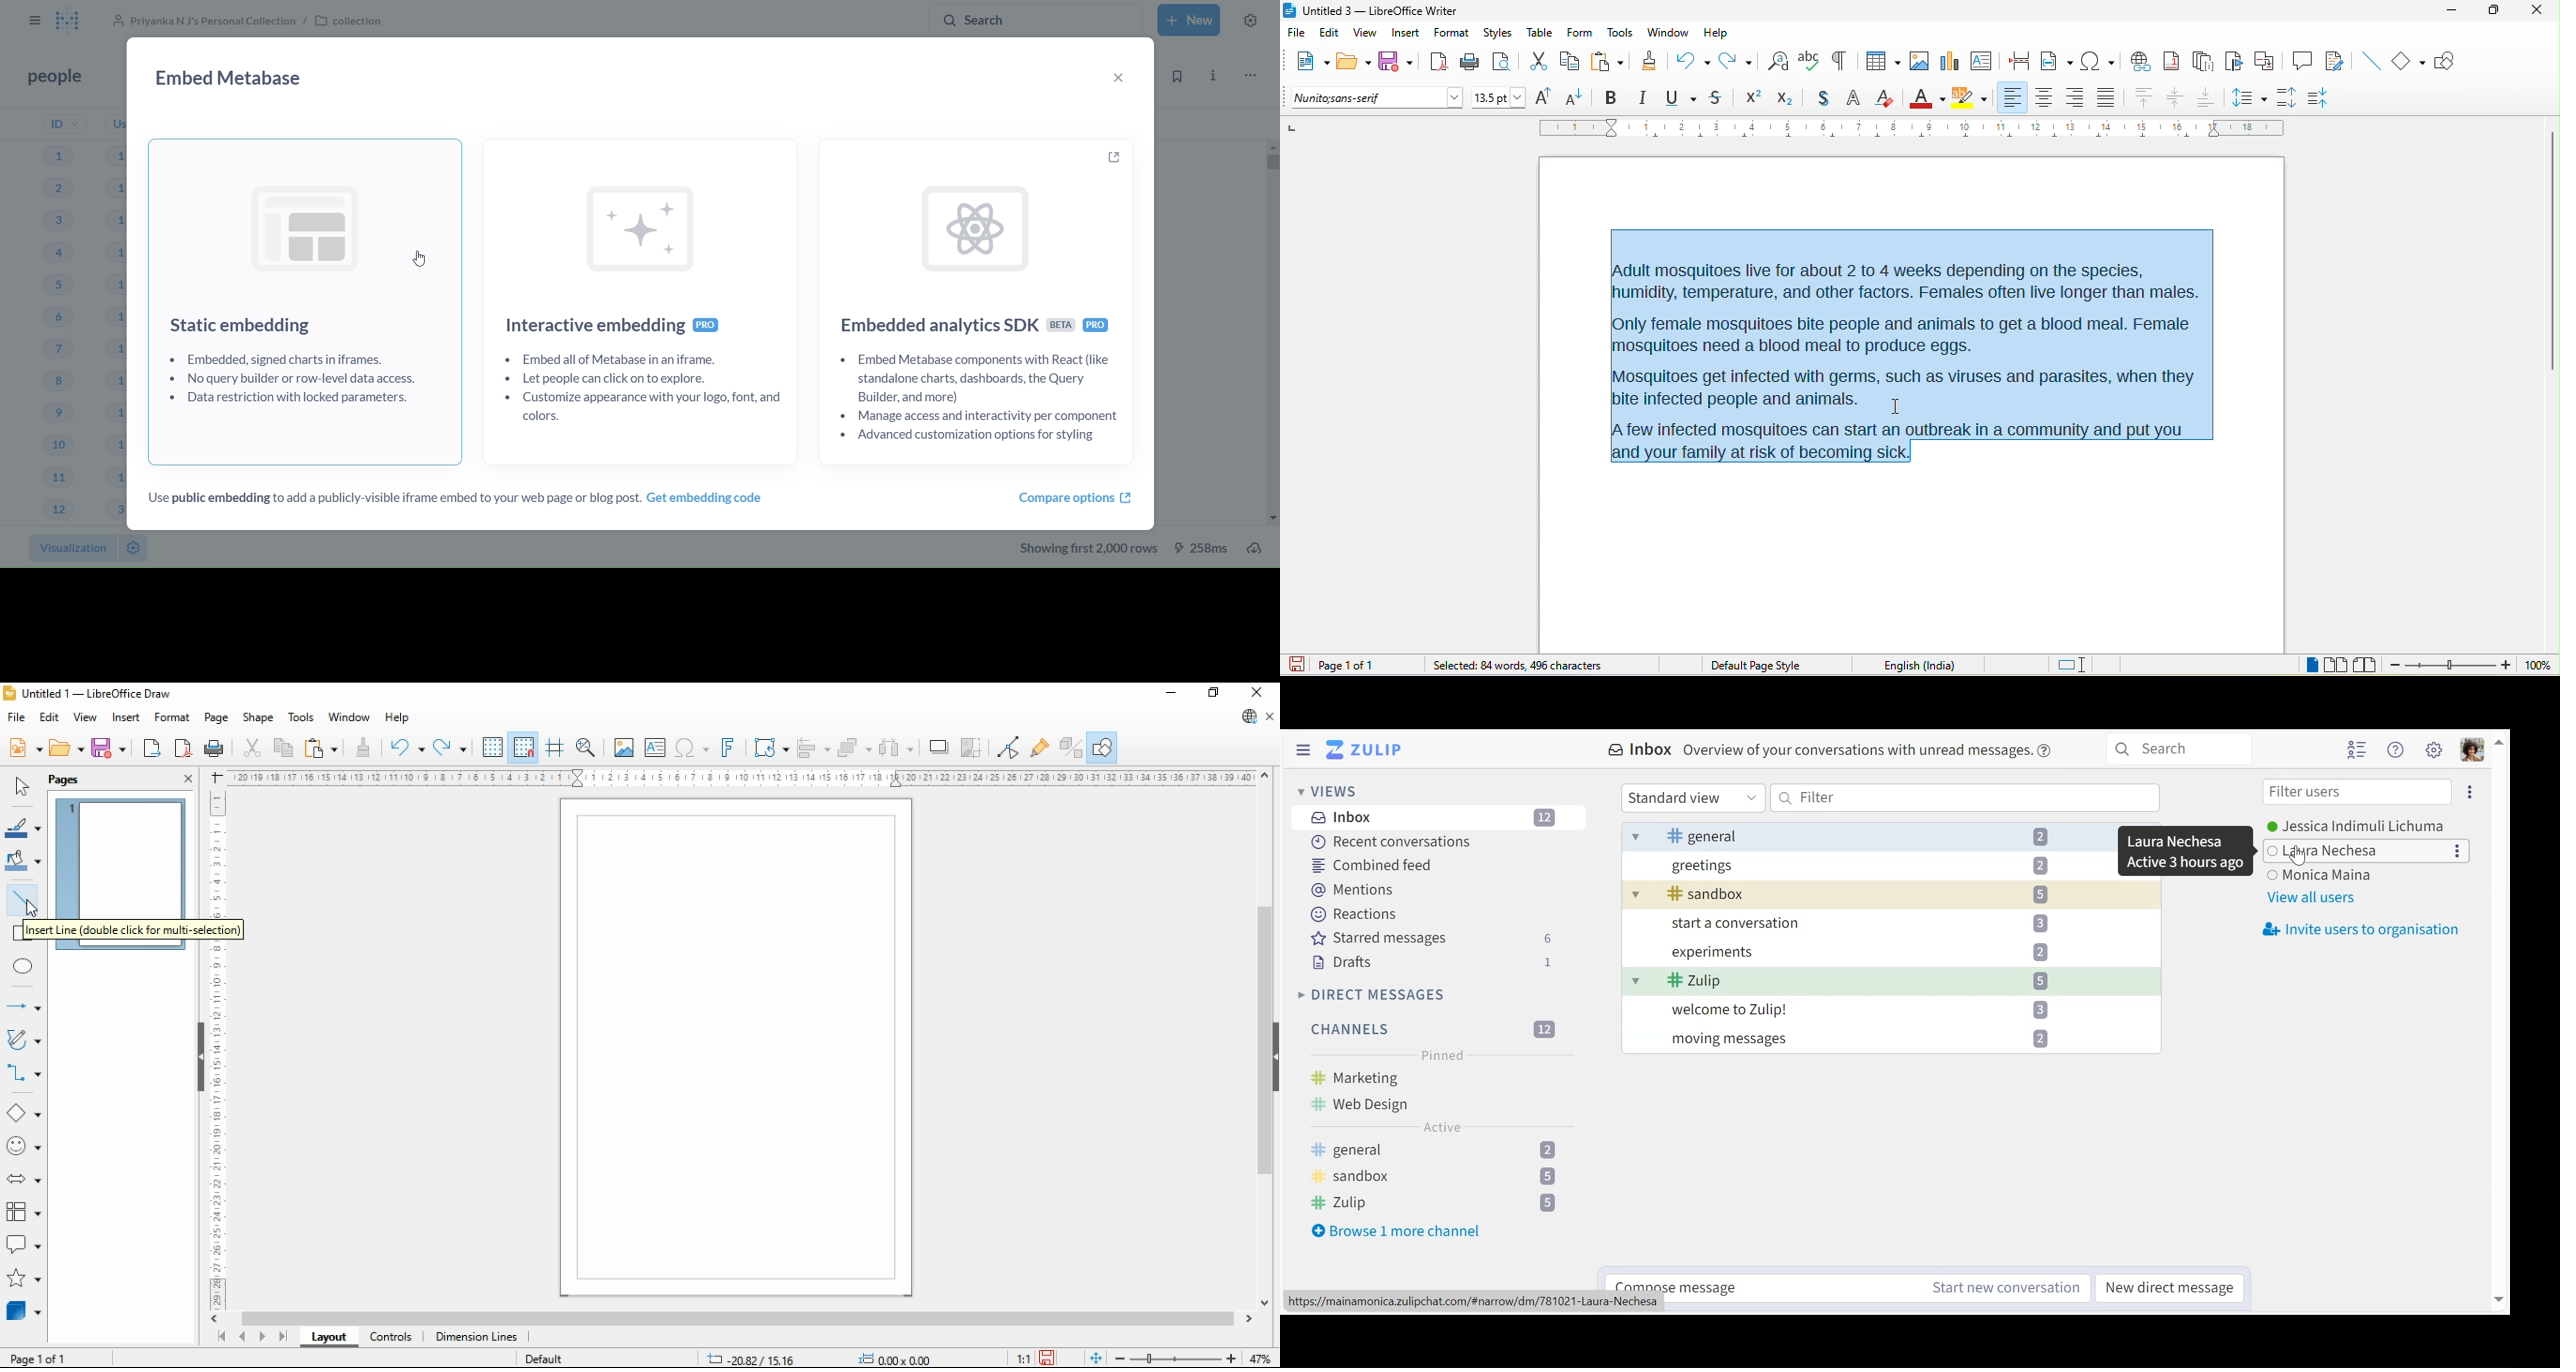  What do you see at coordinates (1366, 750) in the screenshot?
I see `Go to Home View (Inbox)` at bounding box center [1366, 750].